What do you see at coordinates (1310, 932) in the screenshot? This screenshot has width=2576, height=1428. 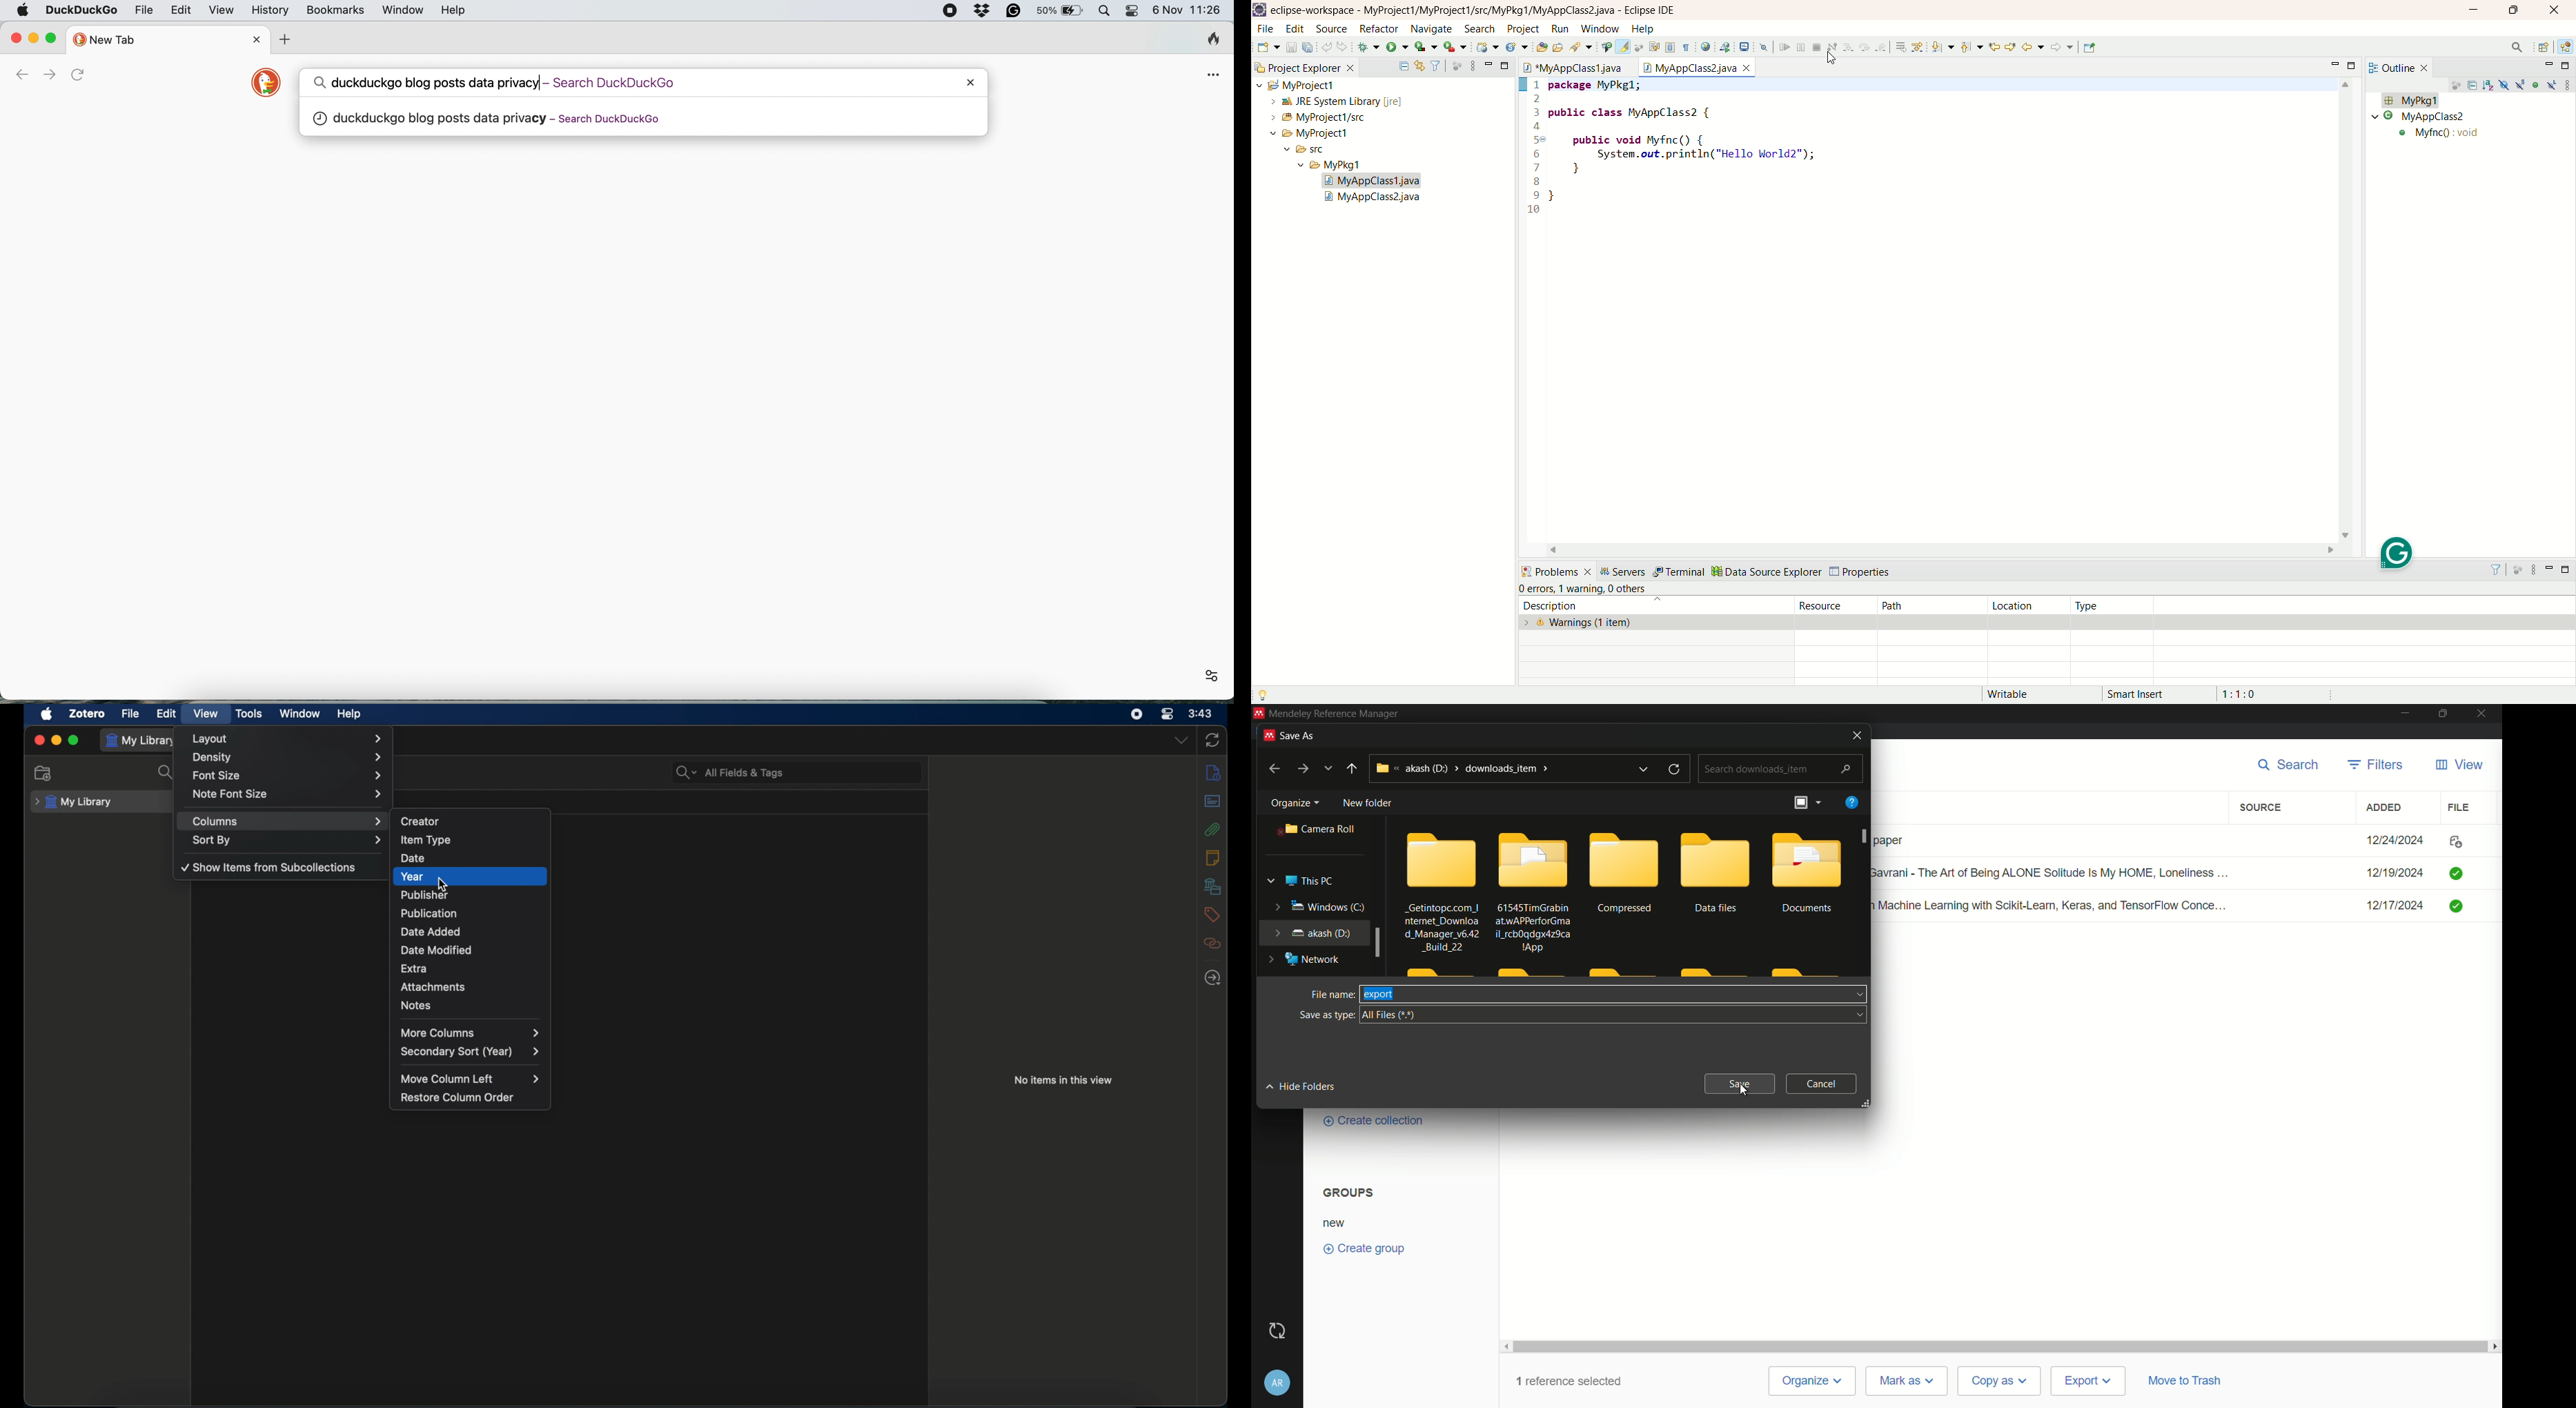 I see `akash (D:)` at bounding box center [1310, 932].